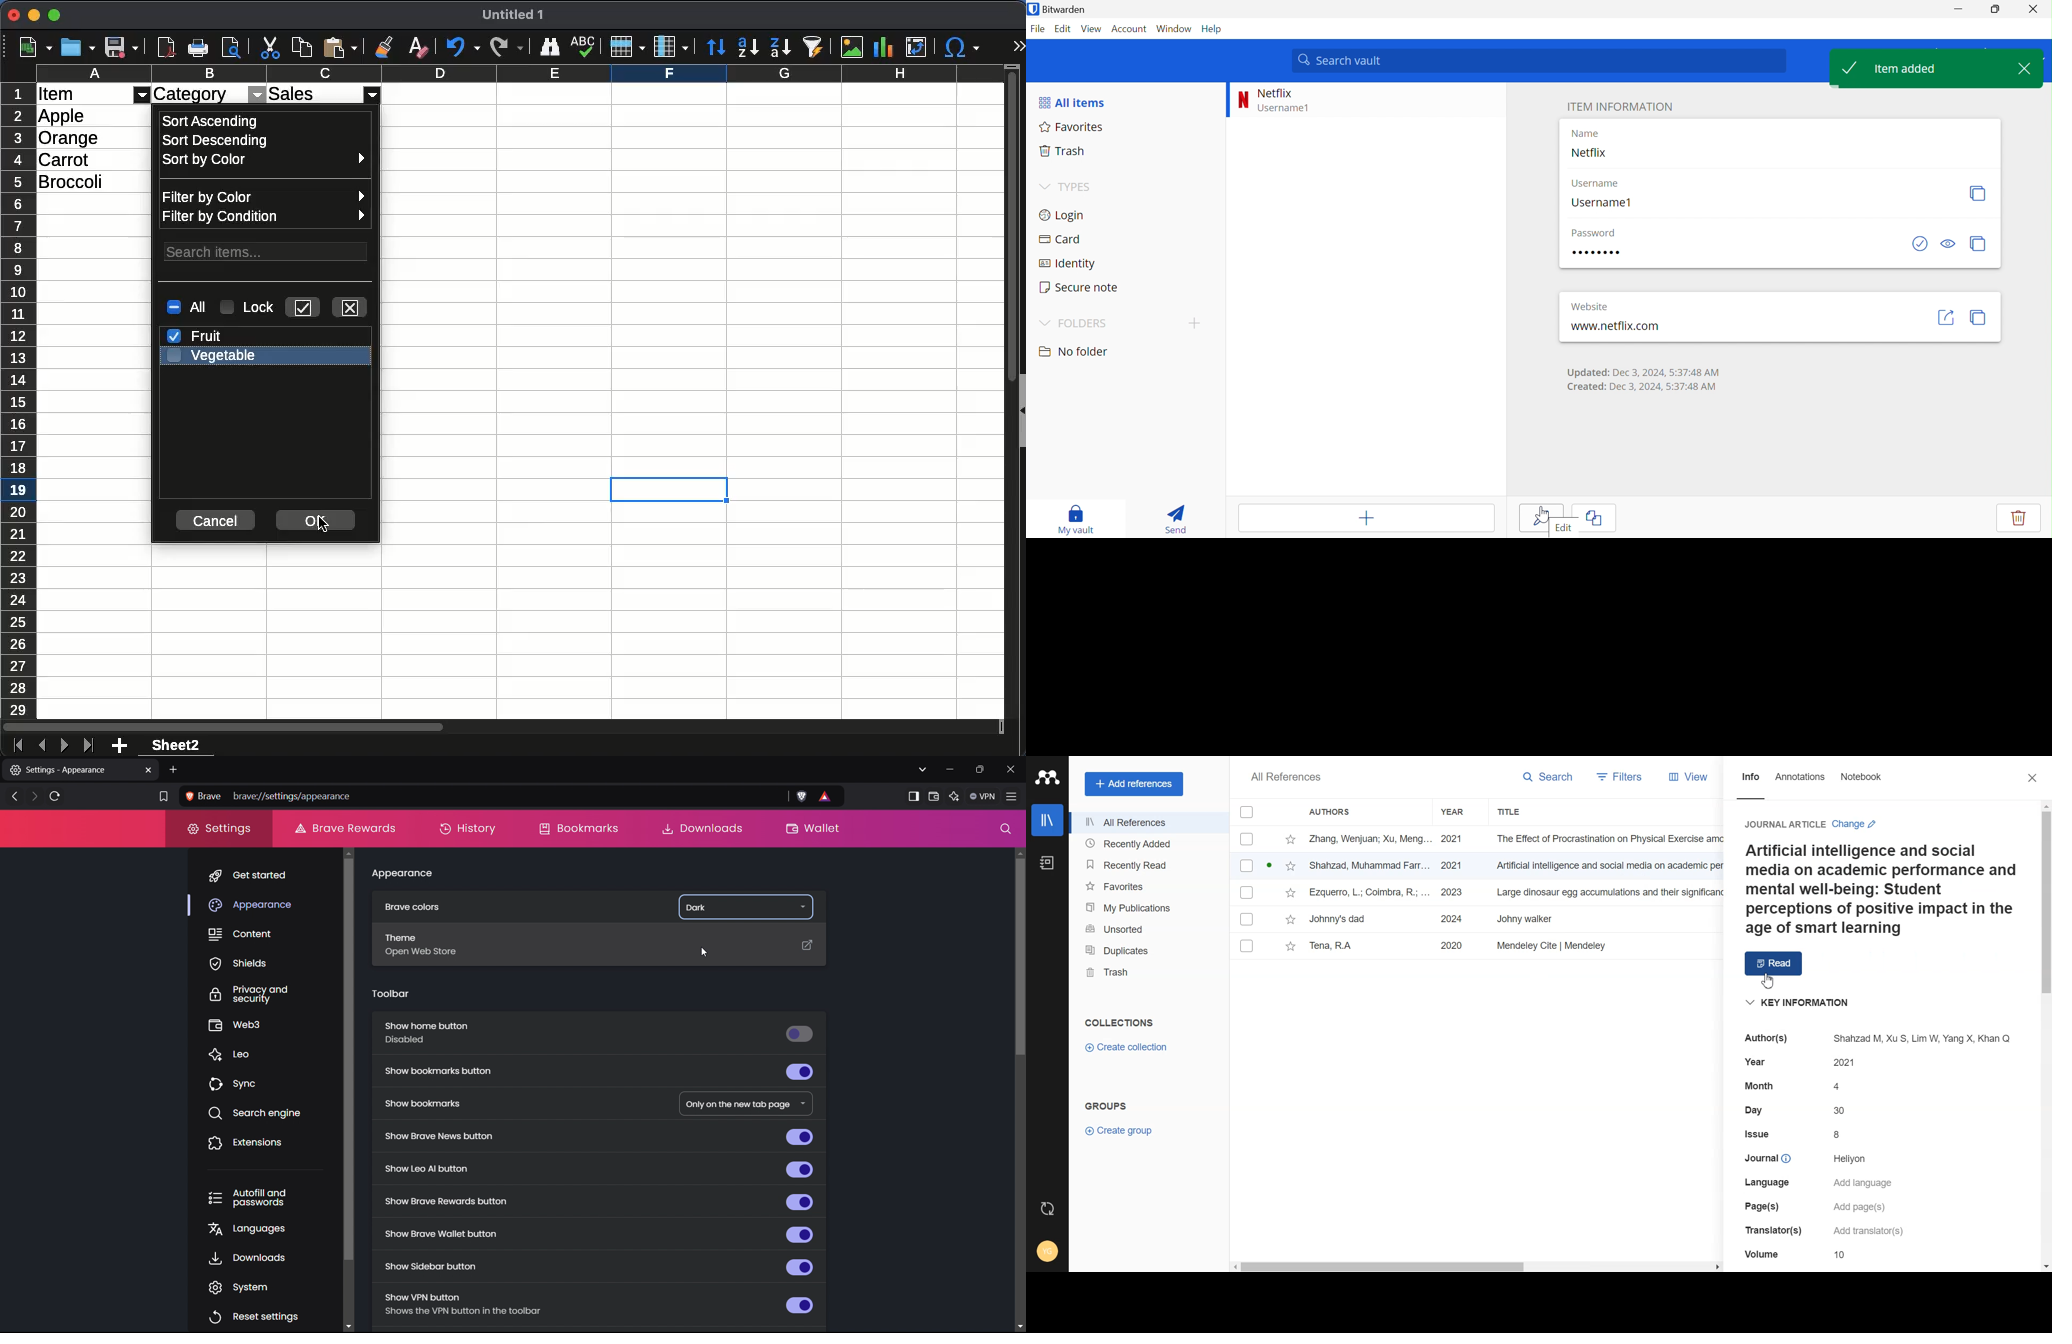 The width and height of the screenshot is (2072, 1344). I want to click on languages, so click(271, 1226).